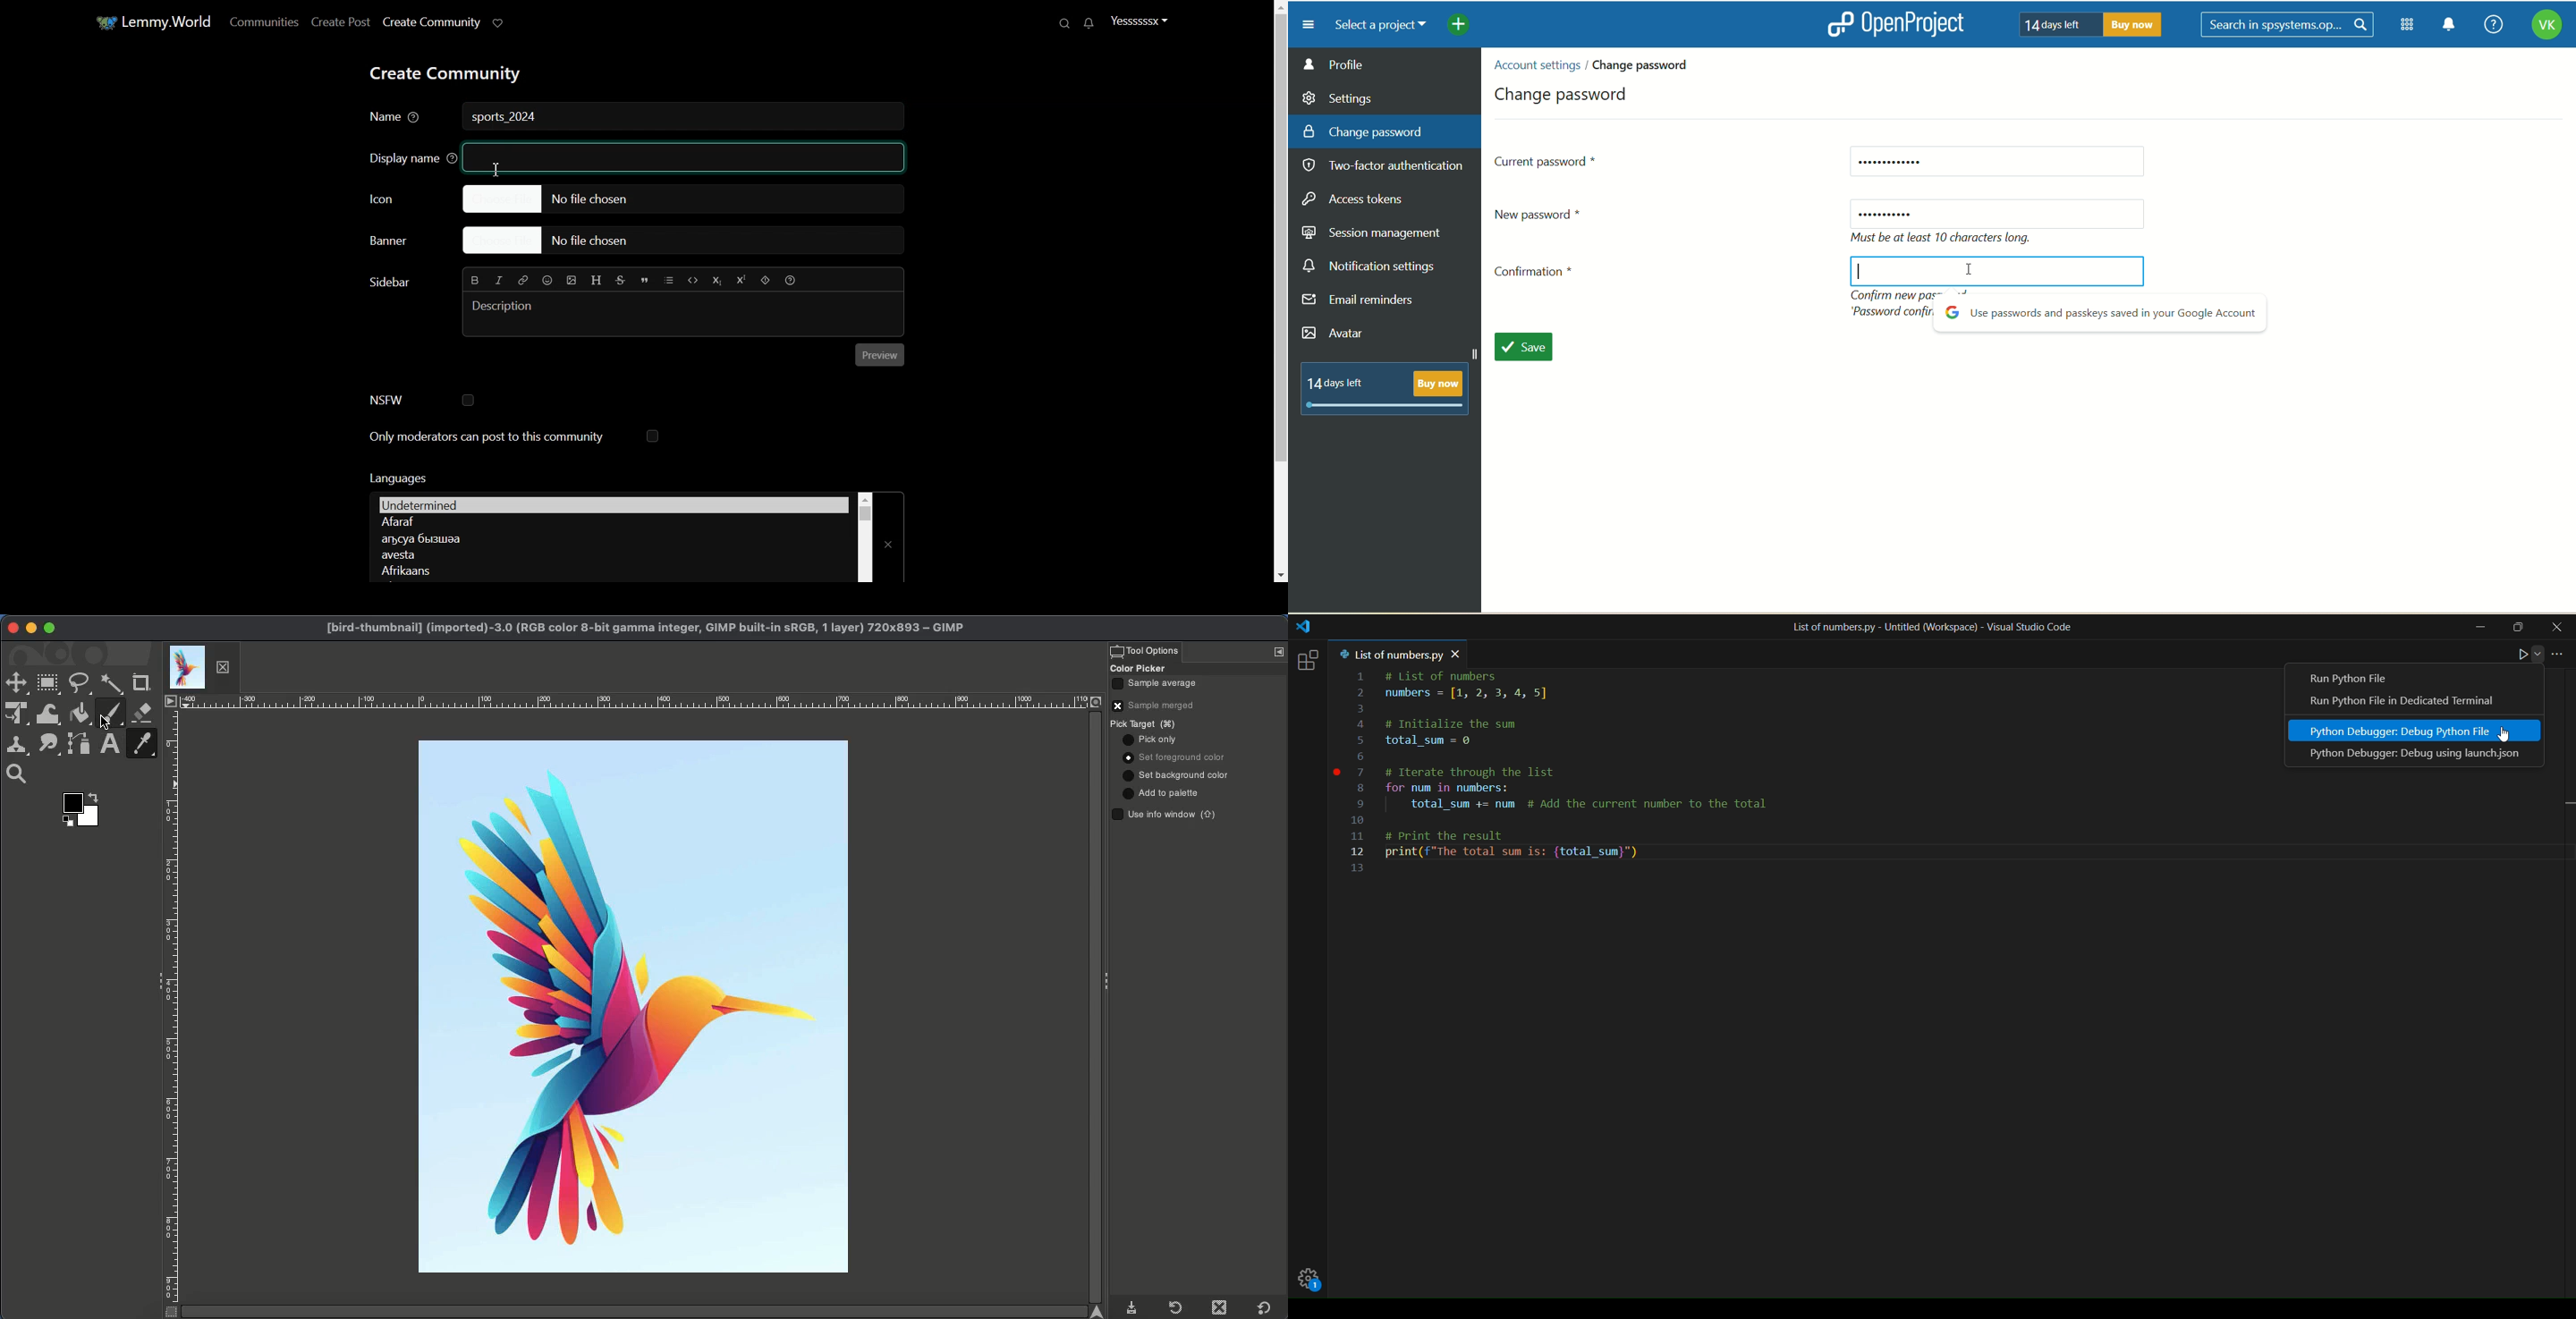 Image resolution: width=2576 pixels, height=1344 pixels. What do you see at coordinates (613, 504) in the screenshot?
I see `Languages` at bounding box center [613, 504].